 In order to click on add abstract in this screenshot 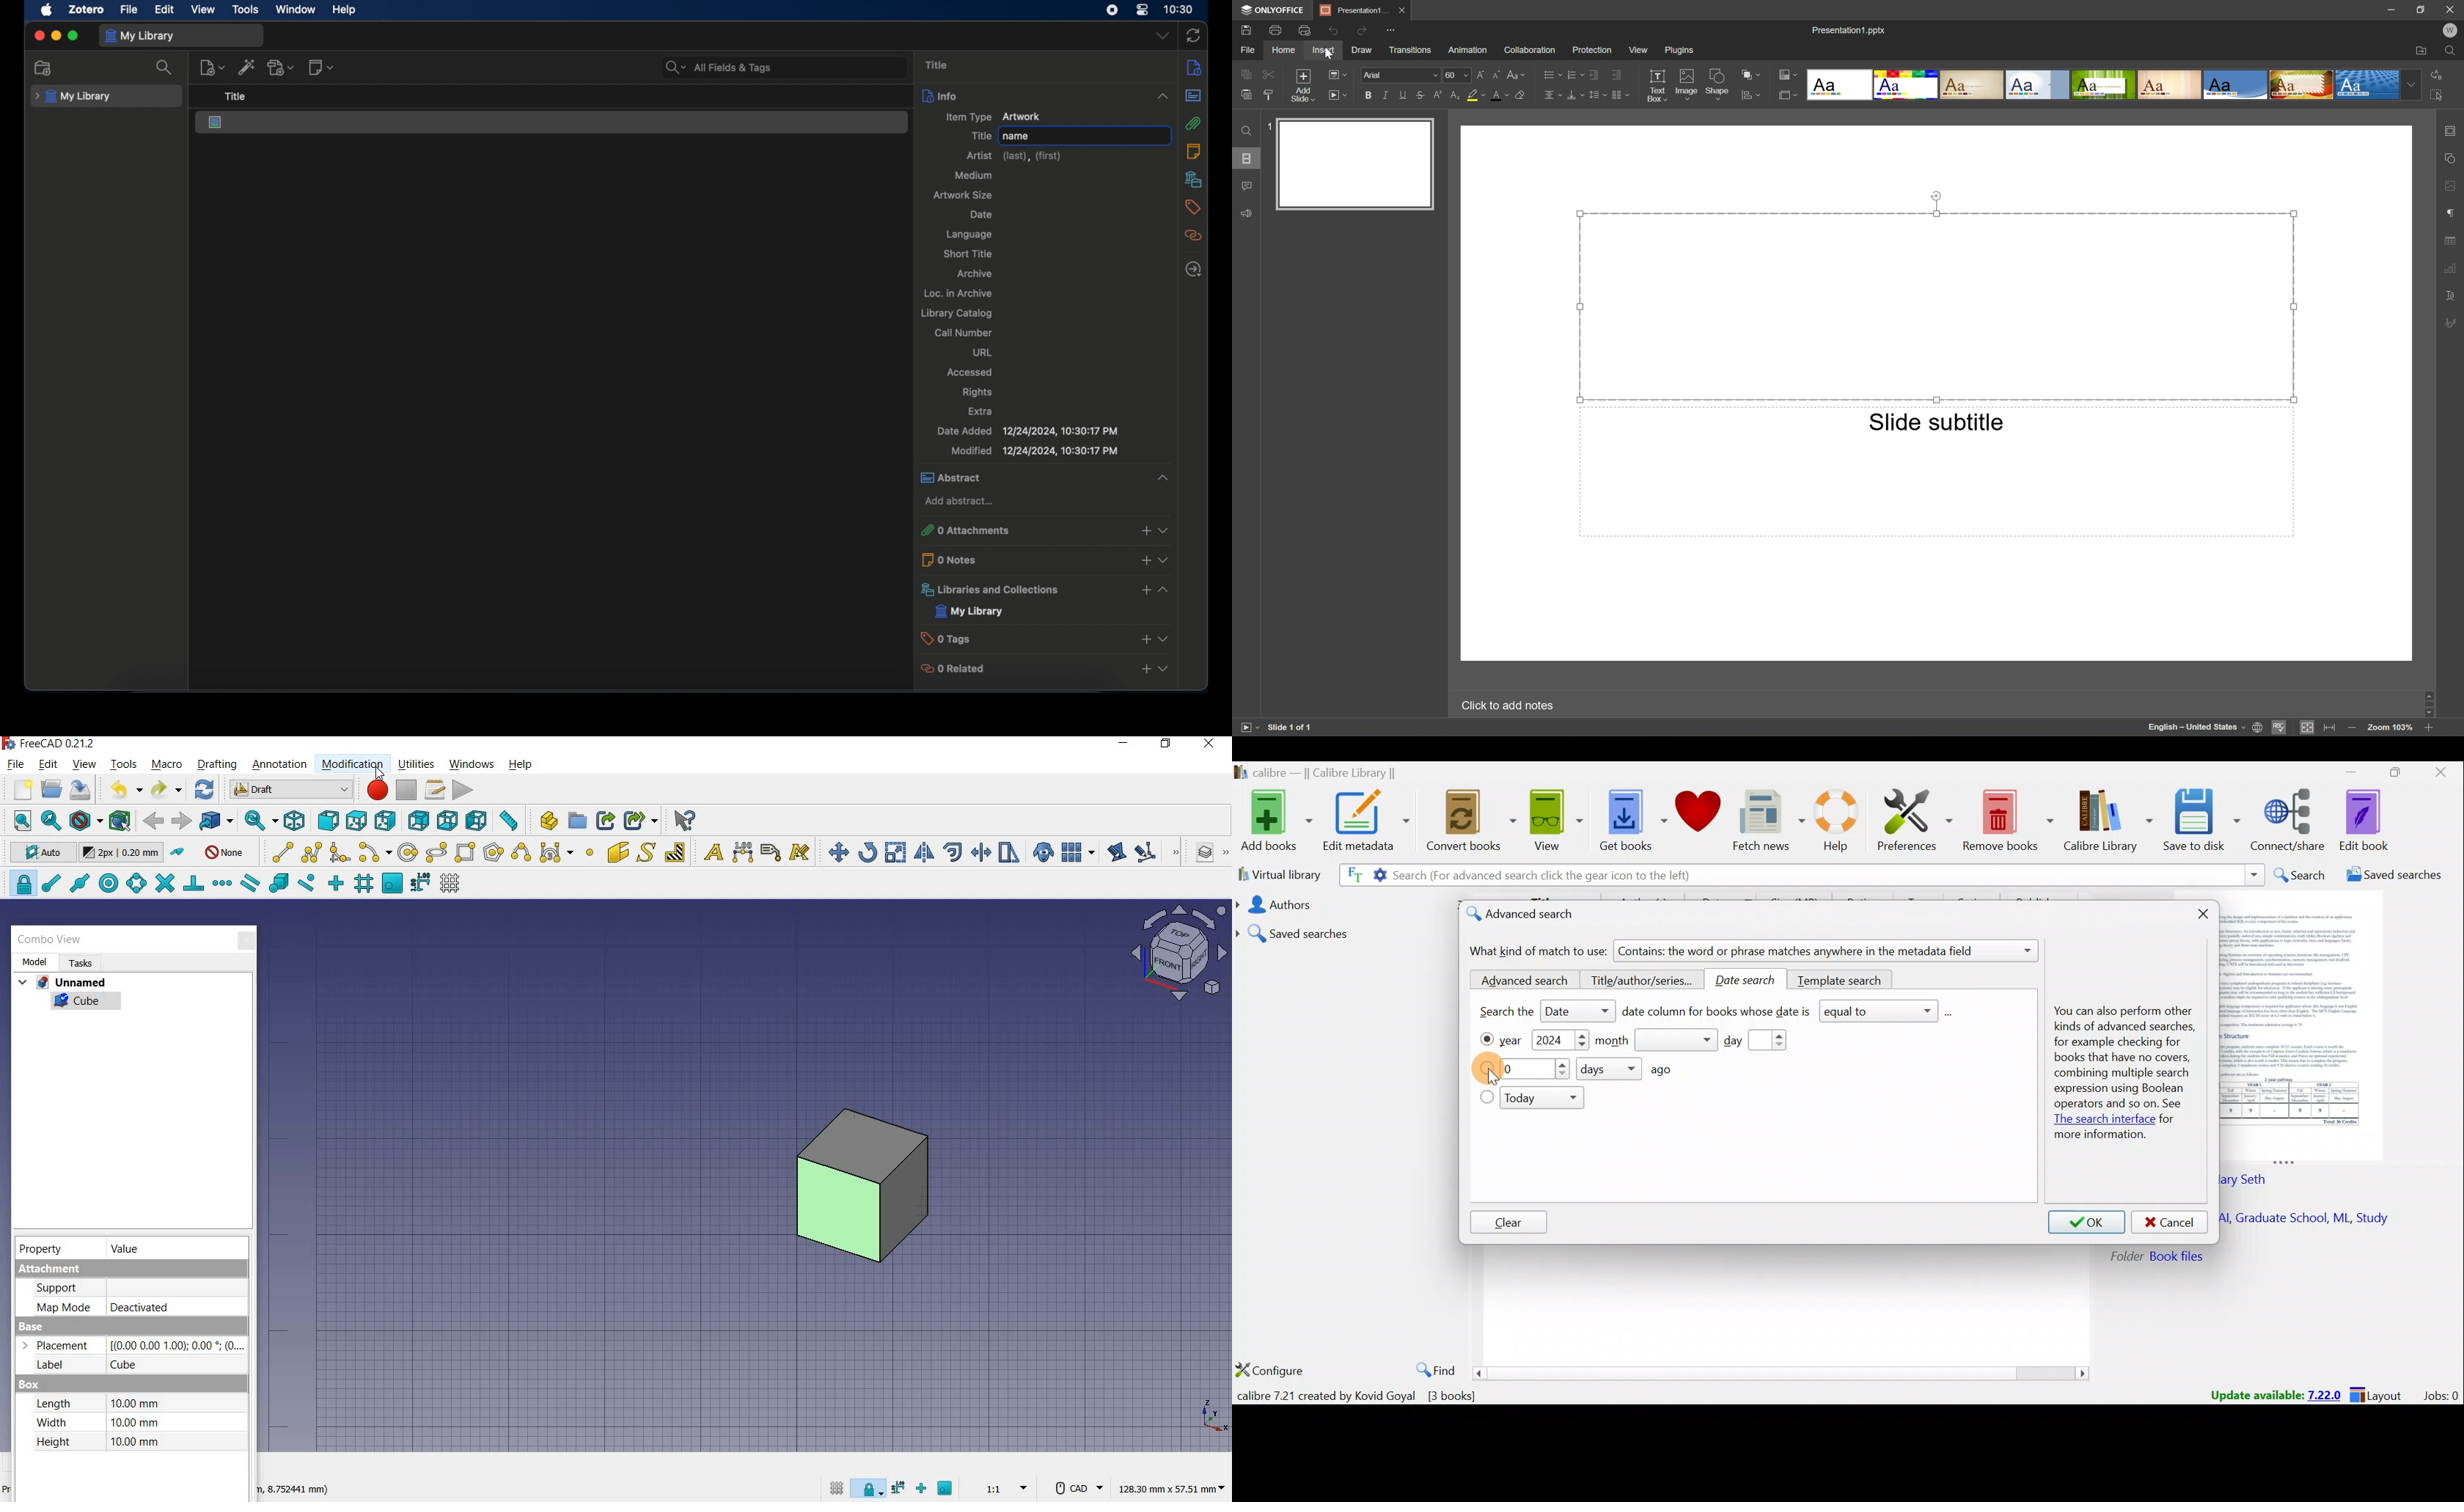, I will do `click(960, 501)`.